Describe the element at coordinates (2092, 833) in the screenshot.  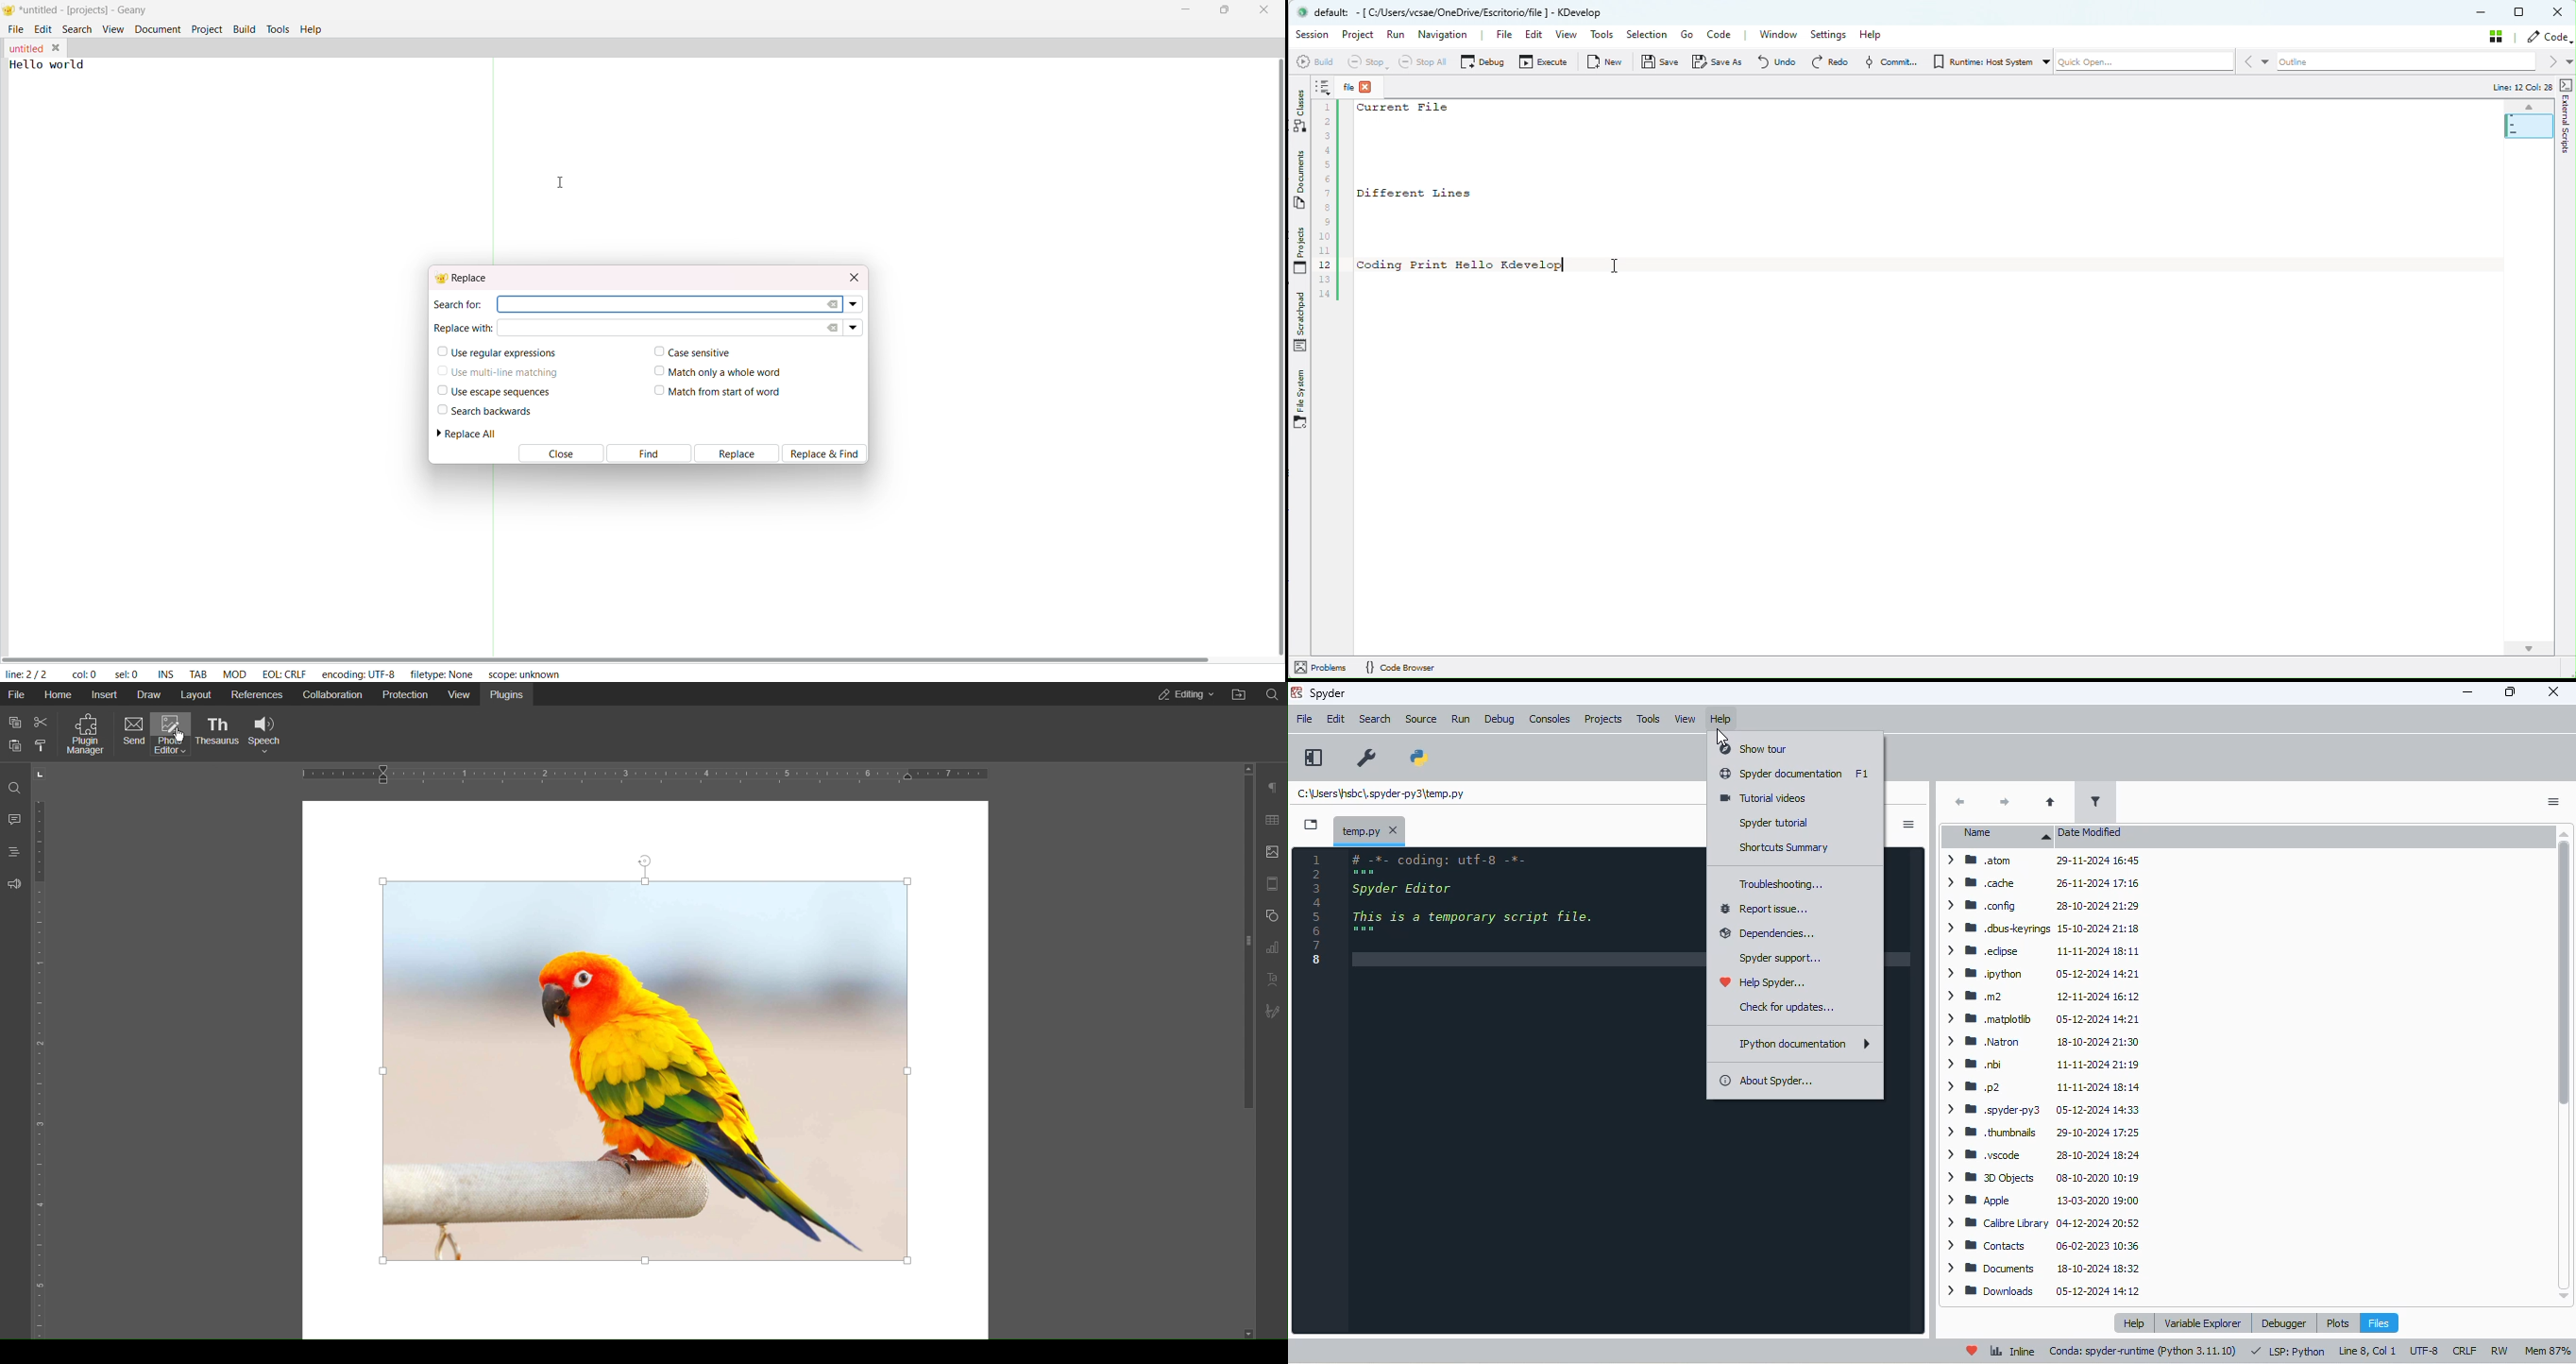
I see `date modified` at that location.